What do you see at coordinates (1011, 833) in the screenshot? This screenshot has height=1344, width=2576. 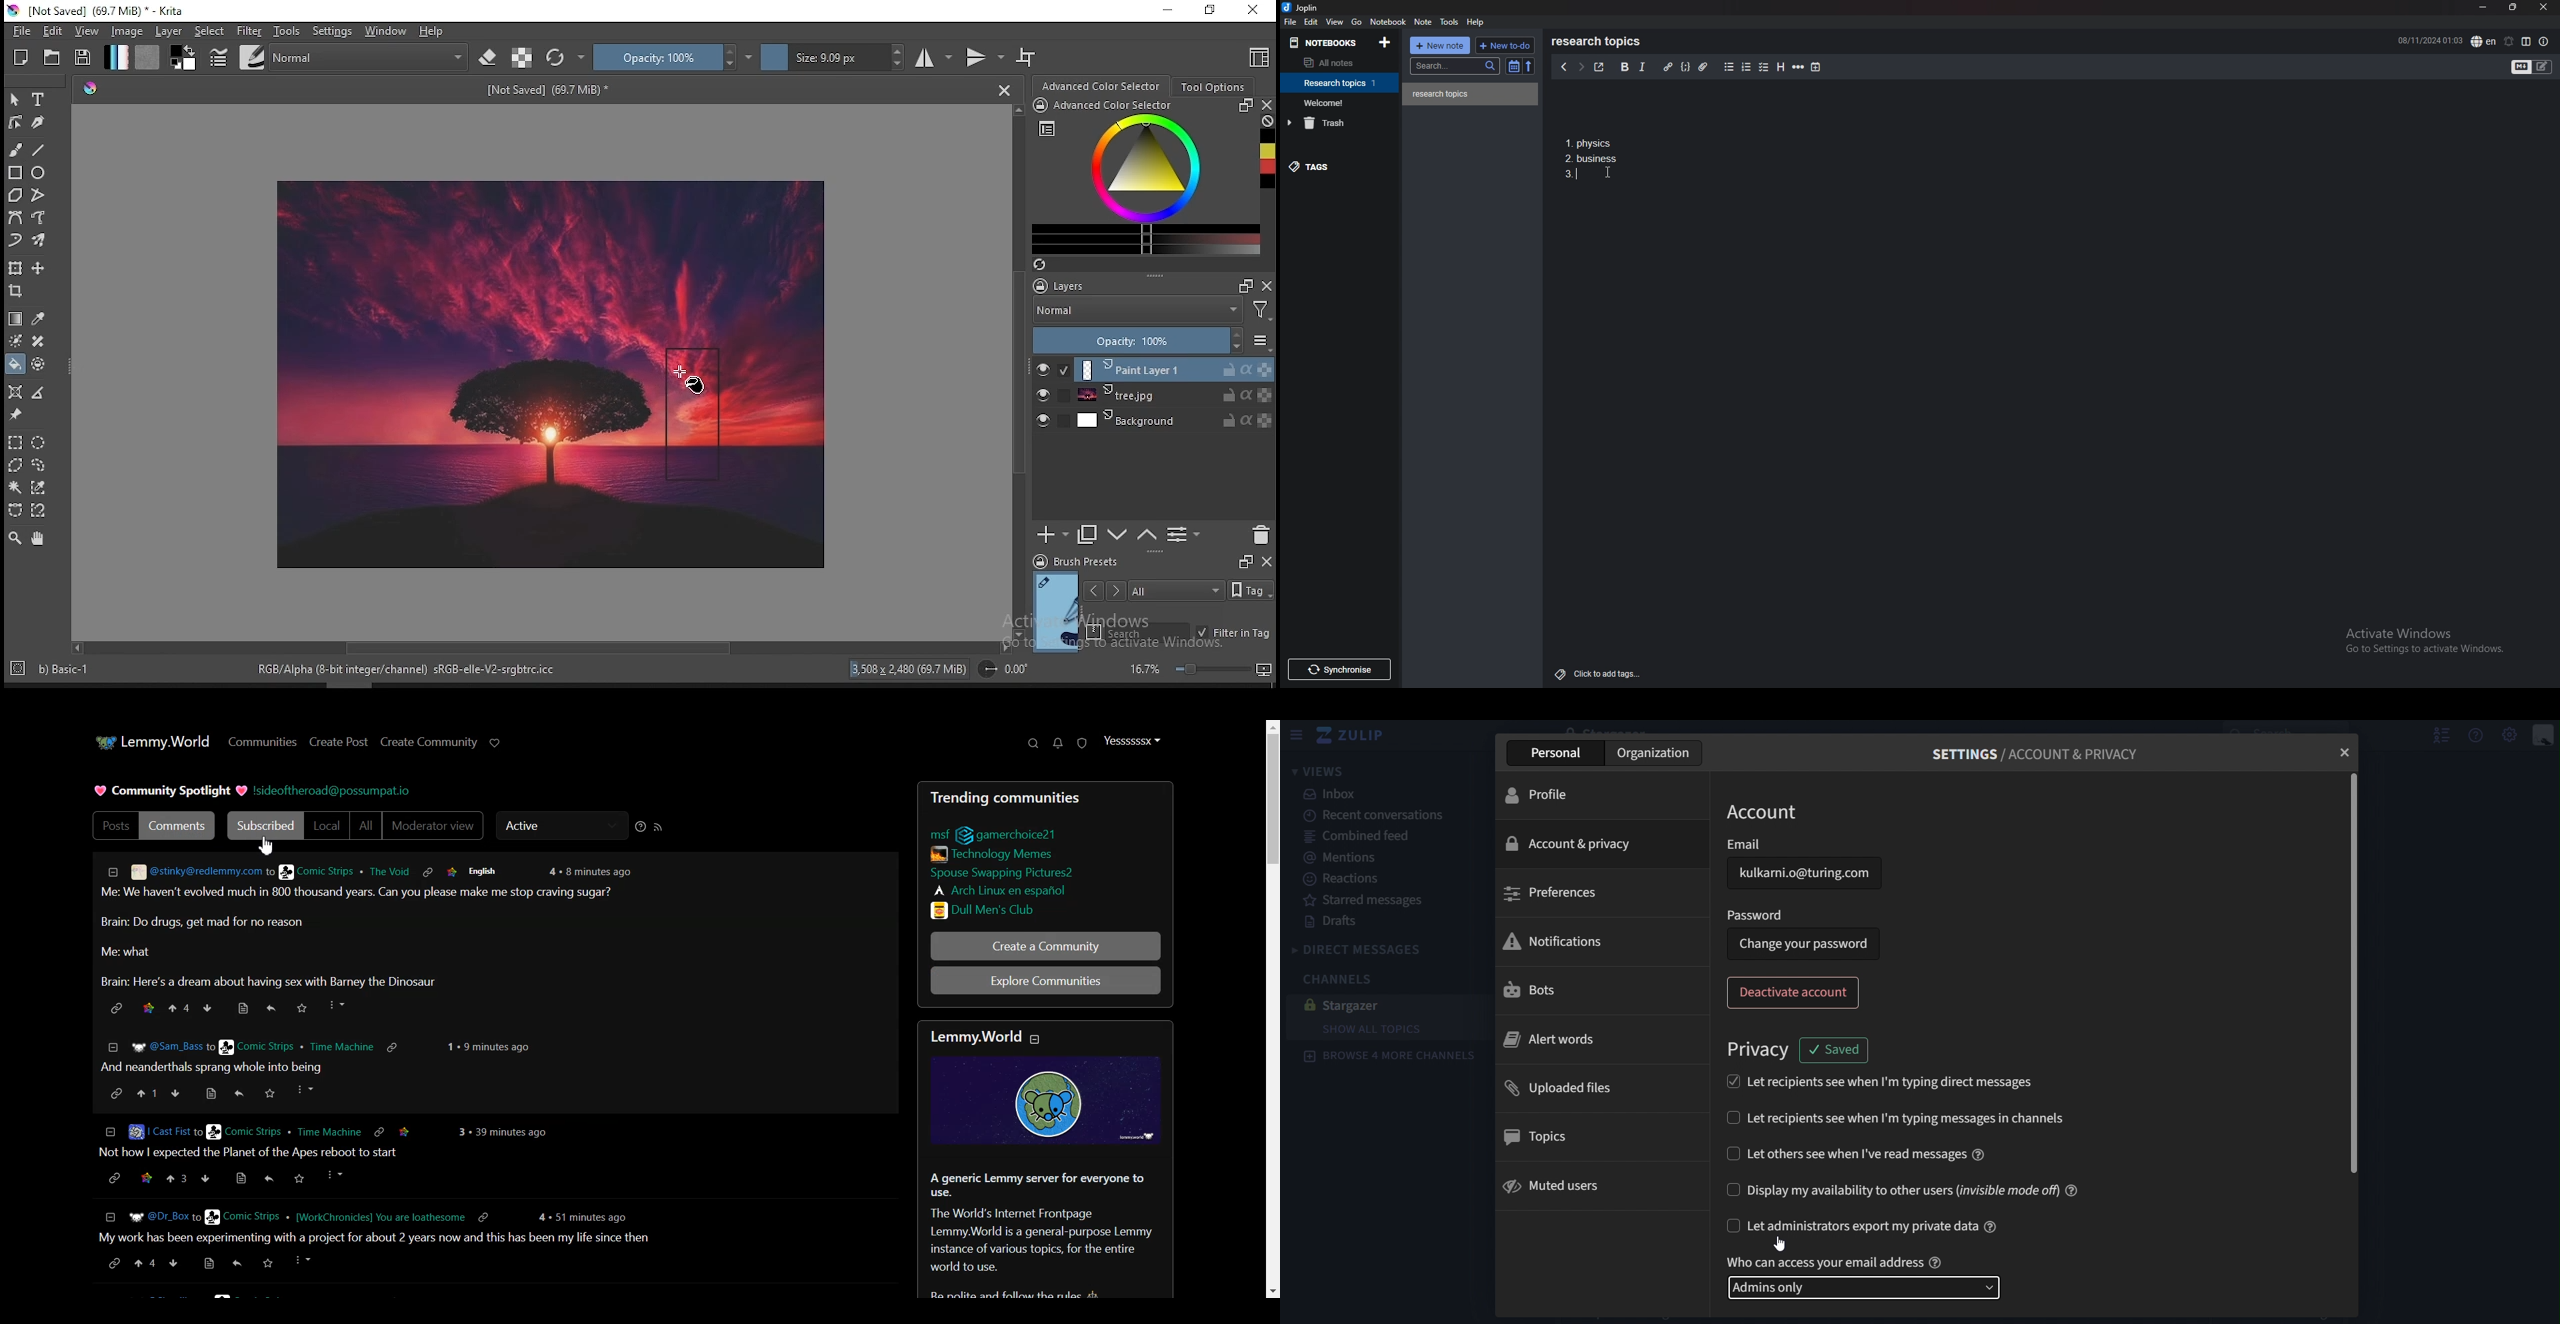 I see `link` at bounding box center [1011, 833].